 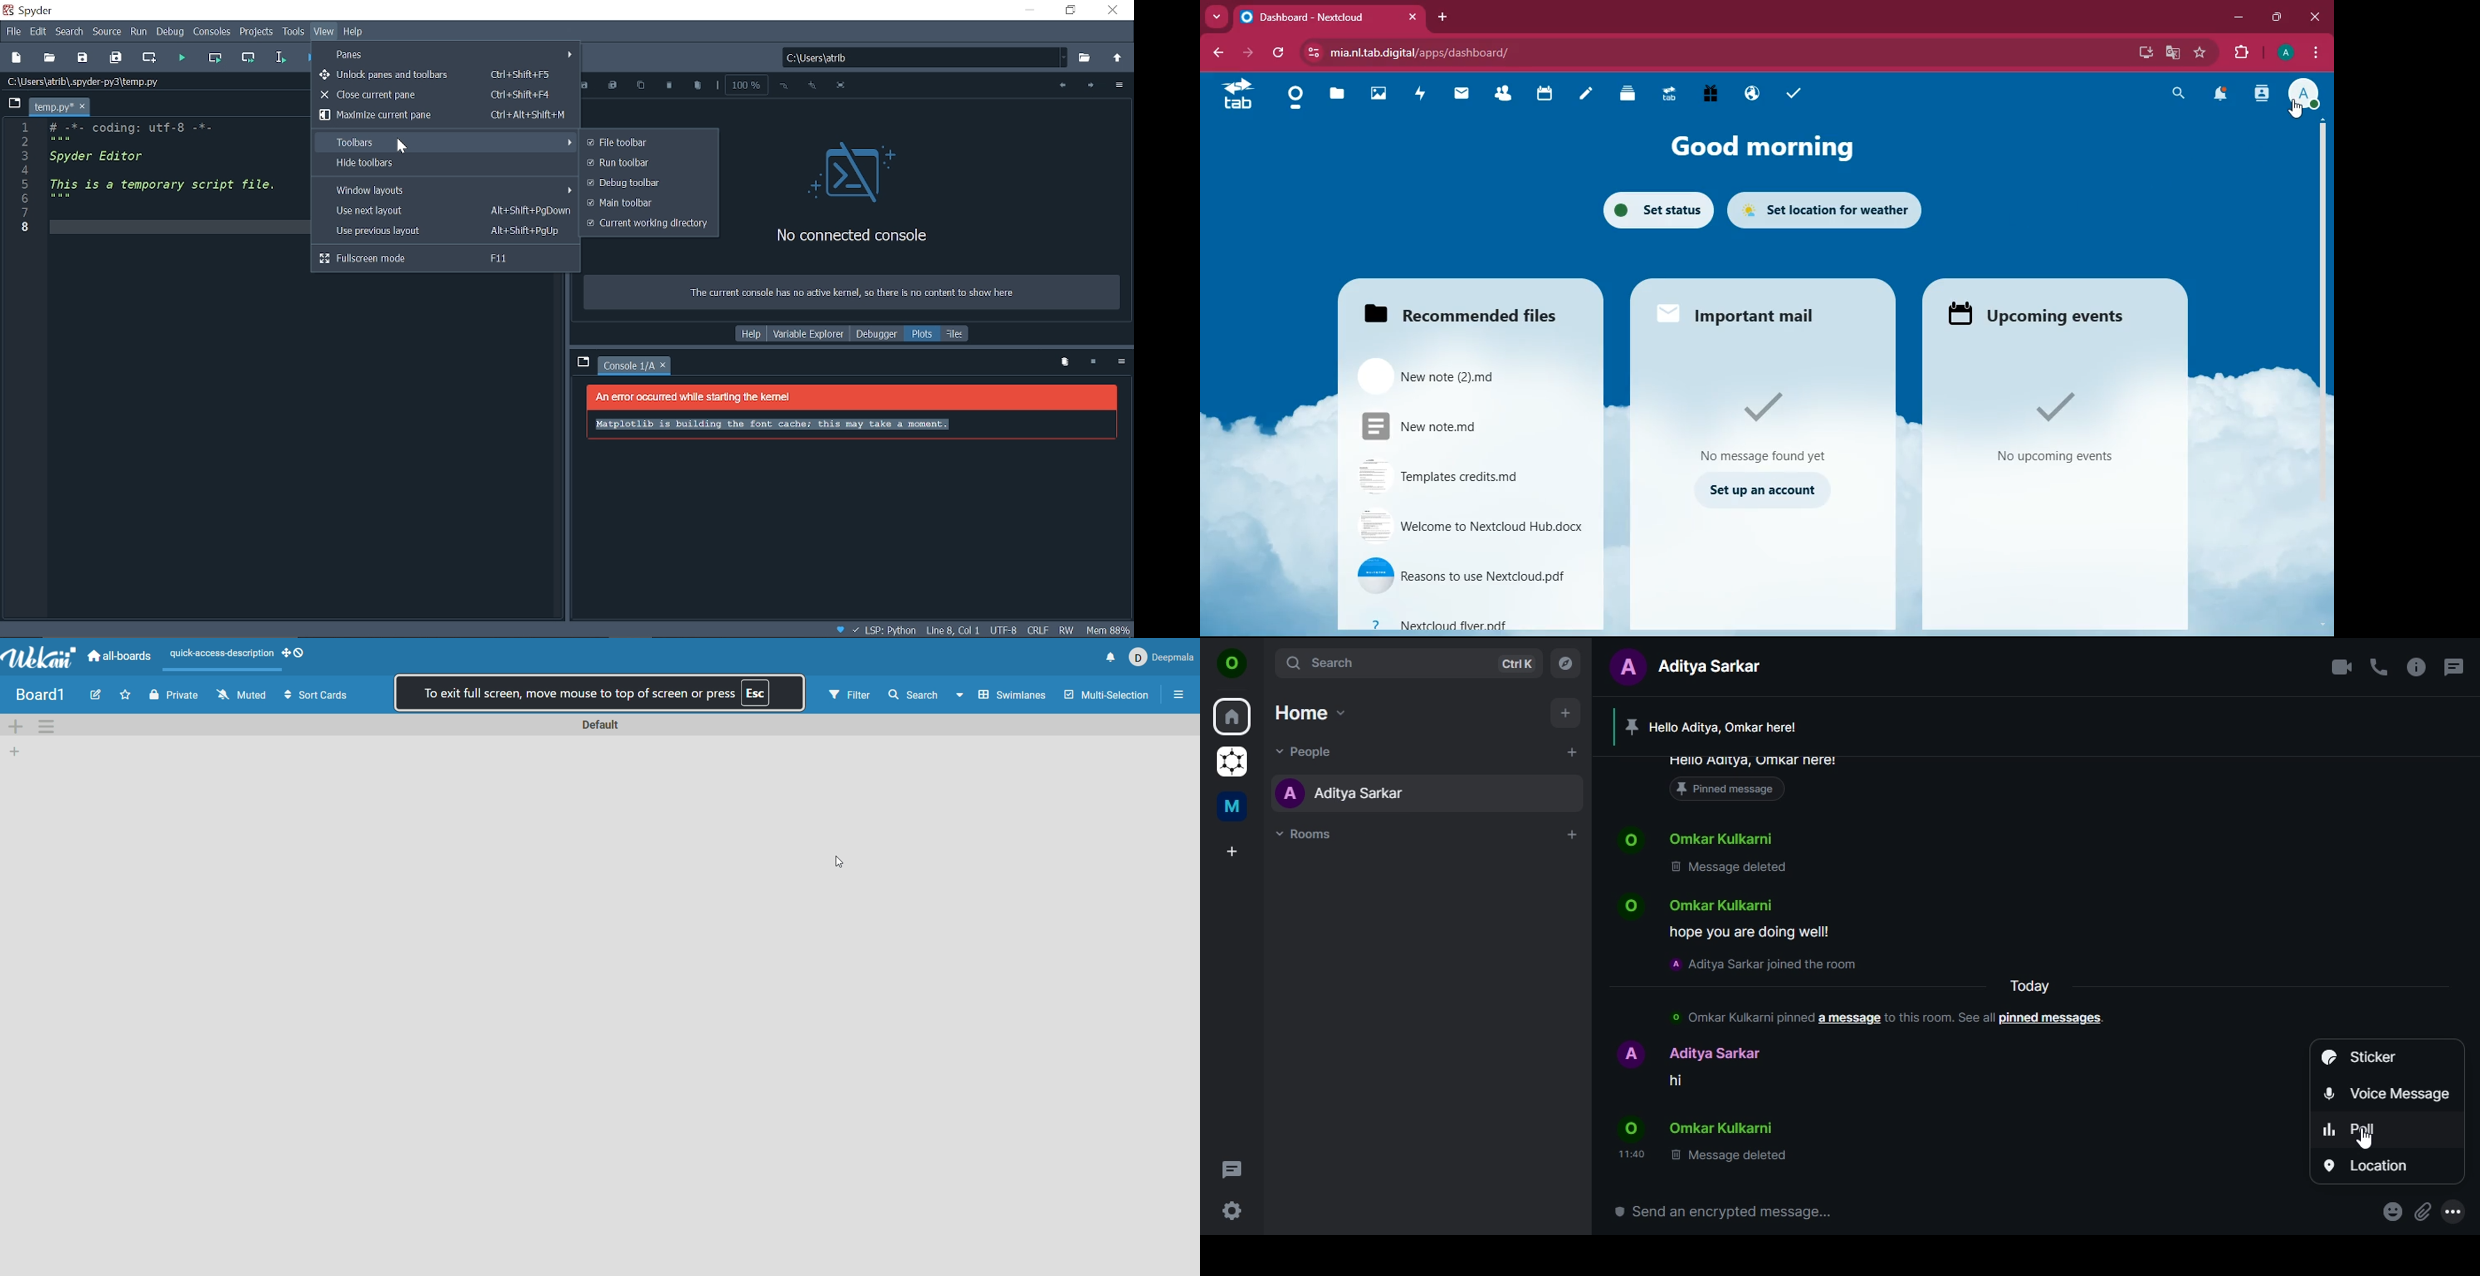 I want to click on create a space, so click(x=1235, y=853).